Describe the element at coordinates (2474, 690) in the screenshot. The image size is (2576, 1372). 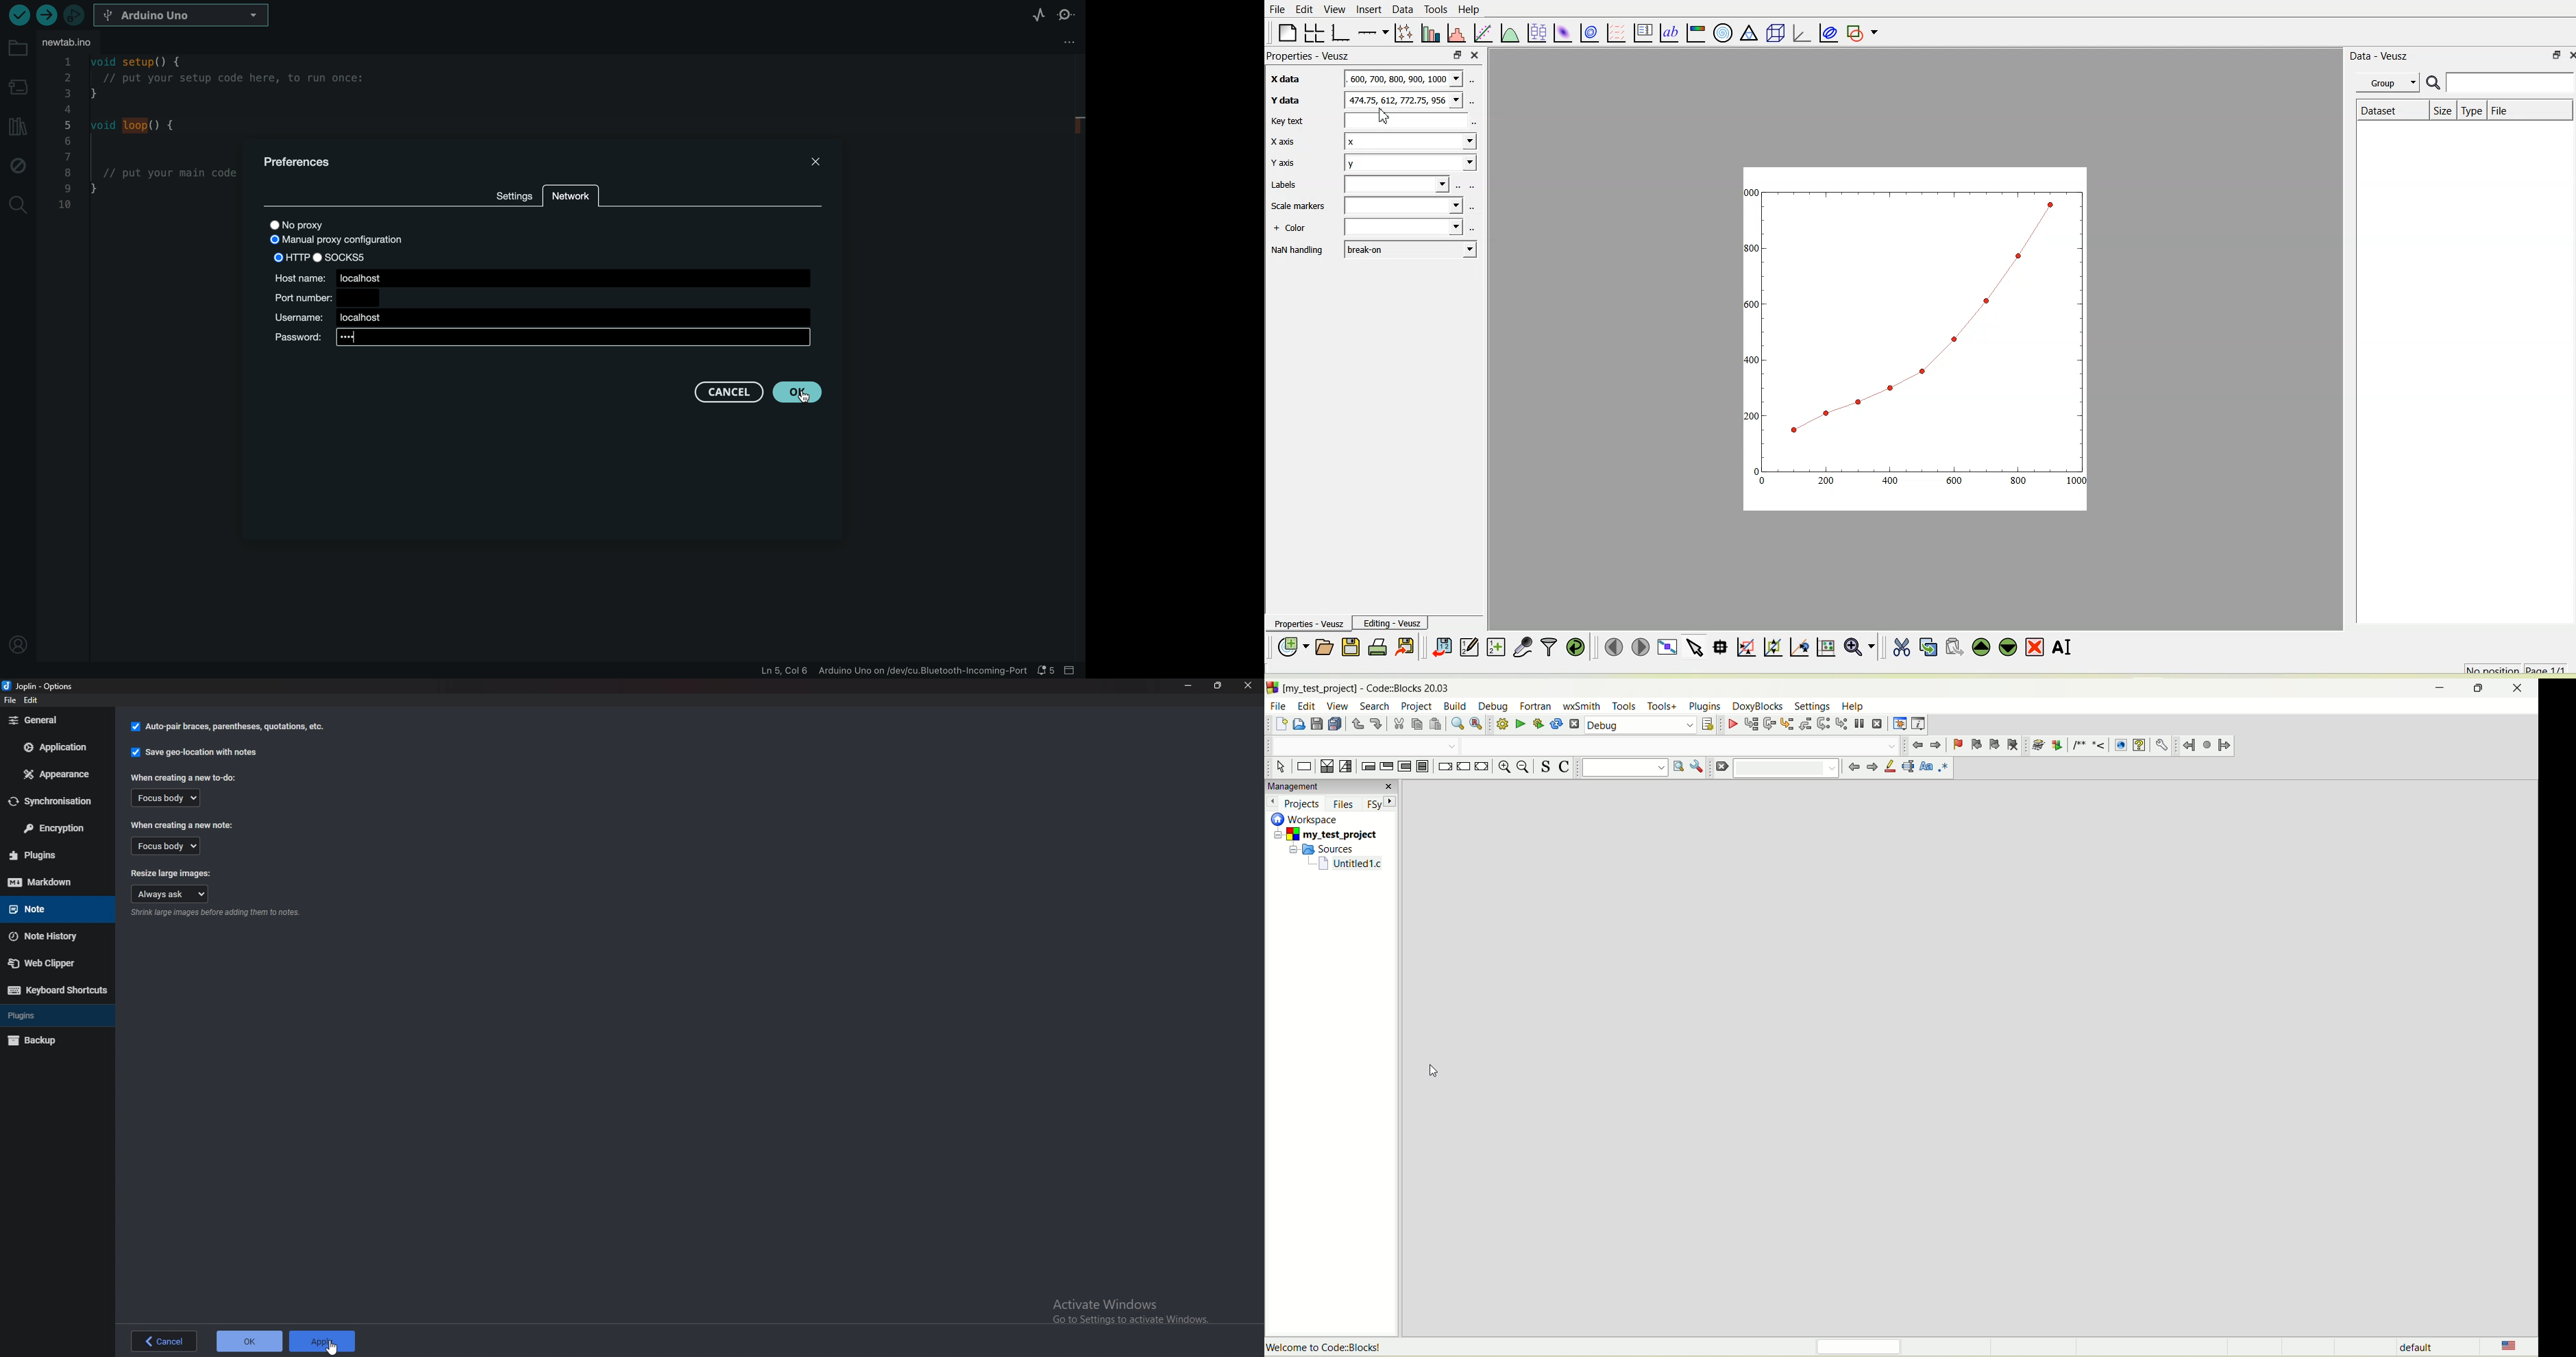
I see `maximize` at that location.